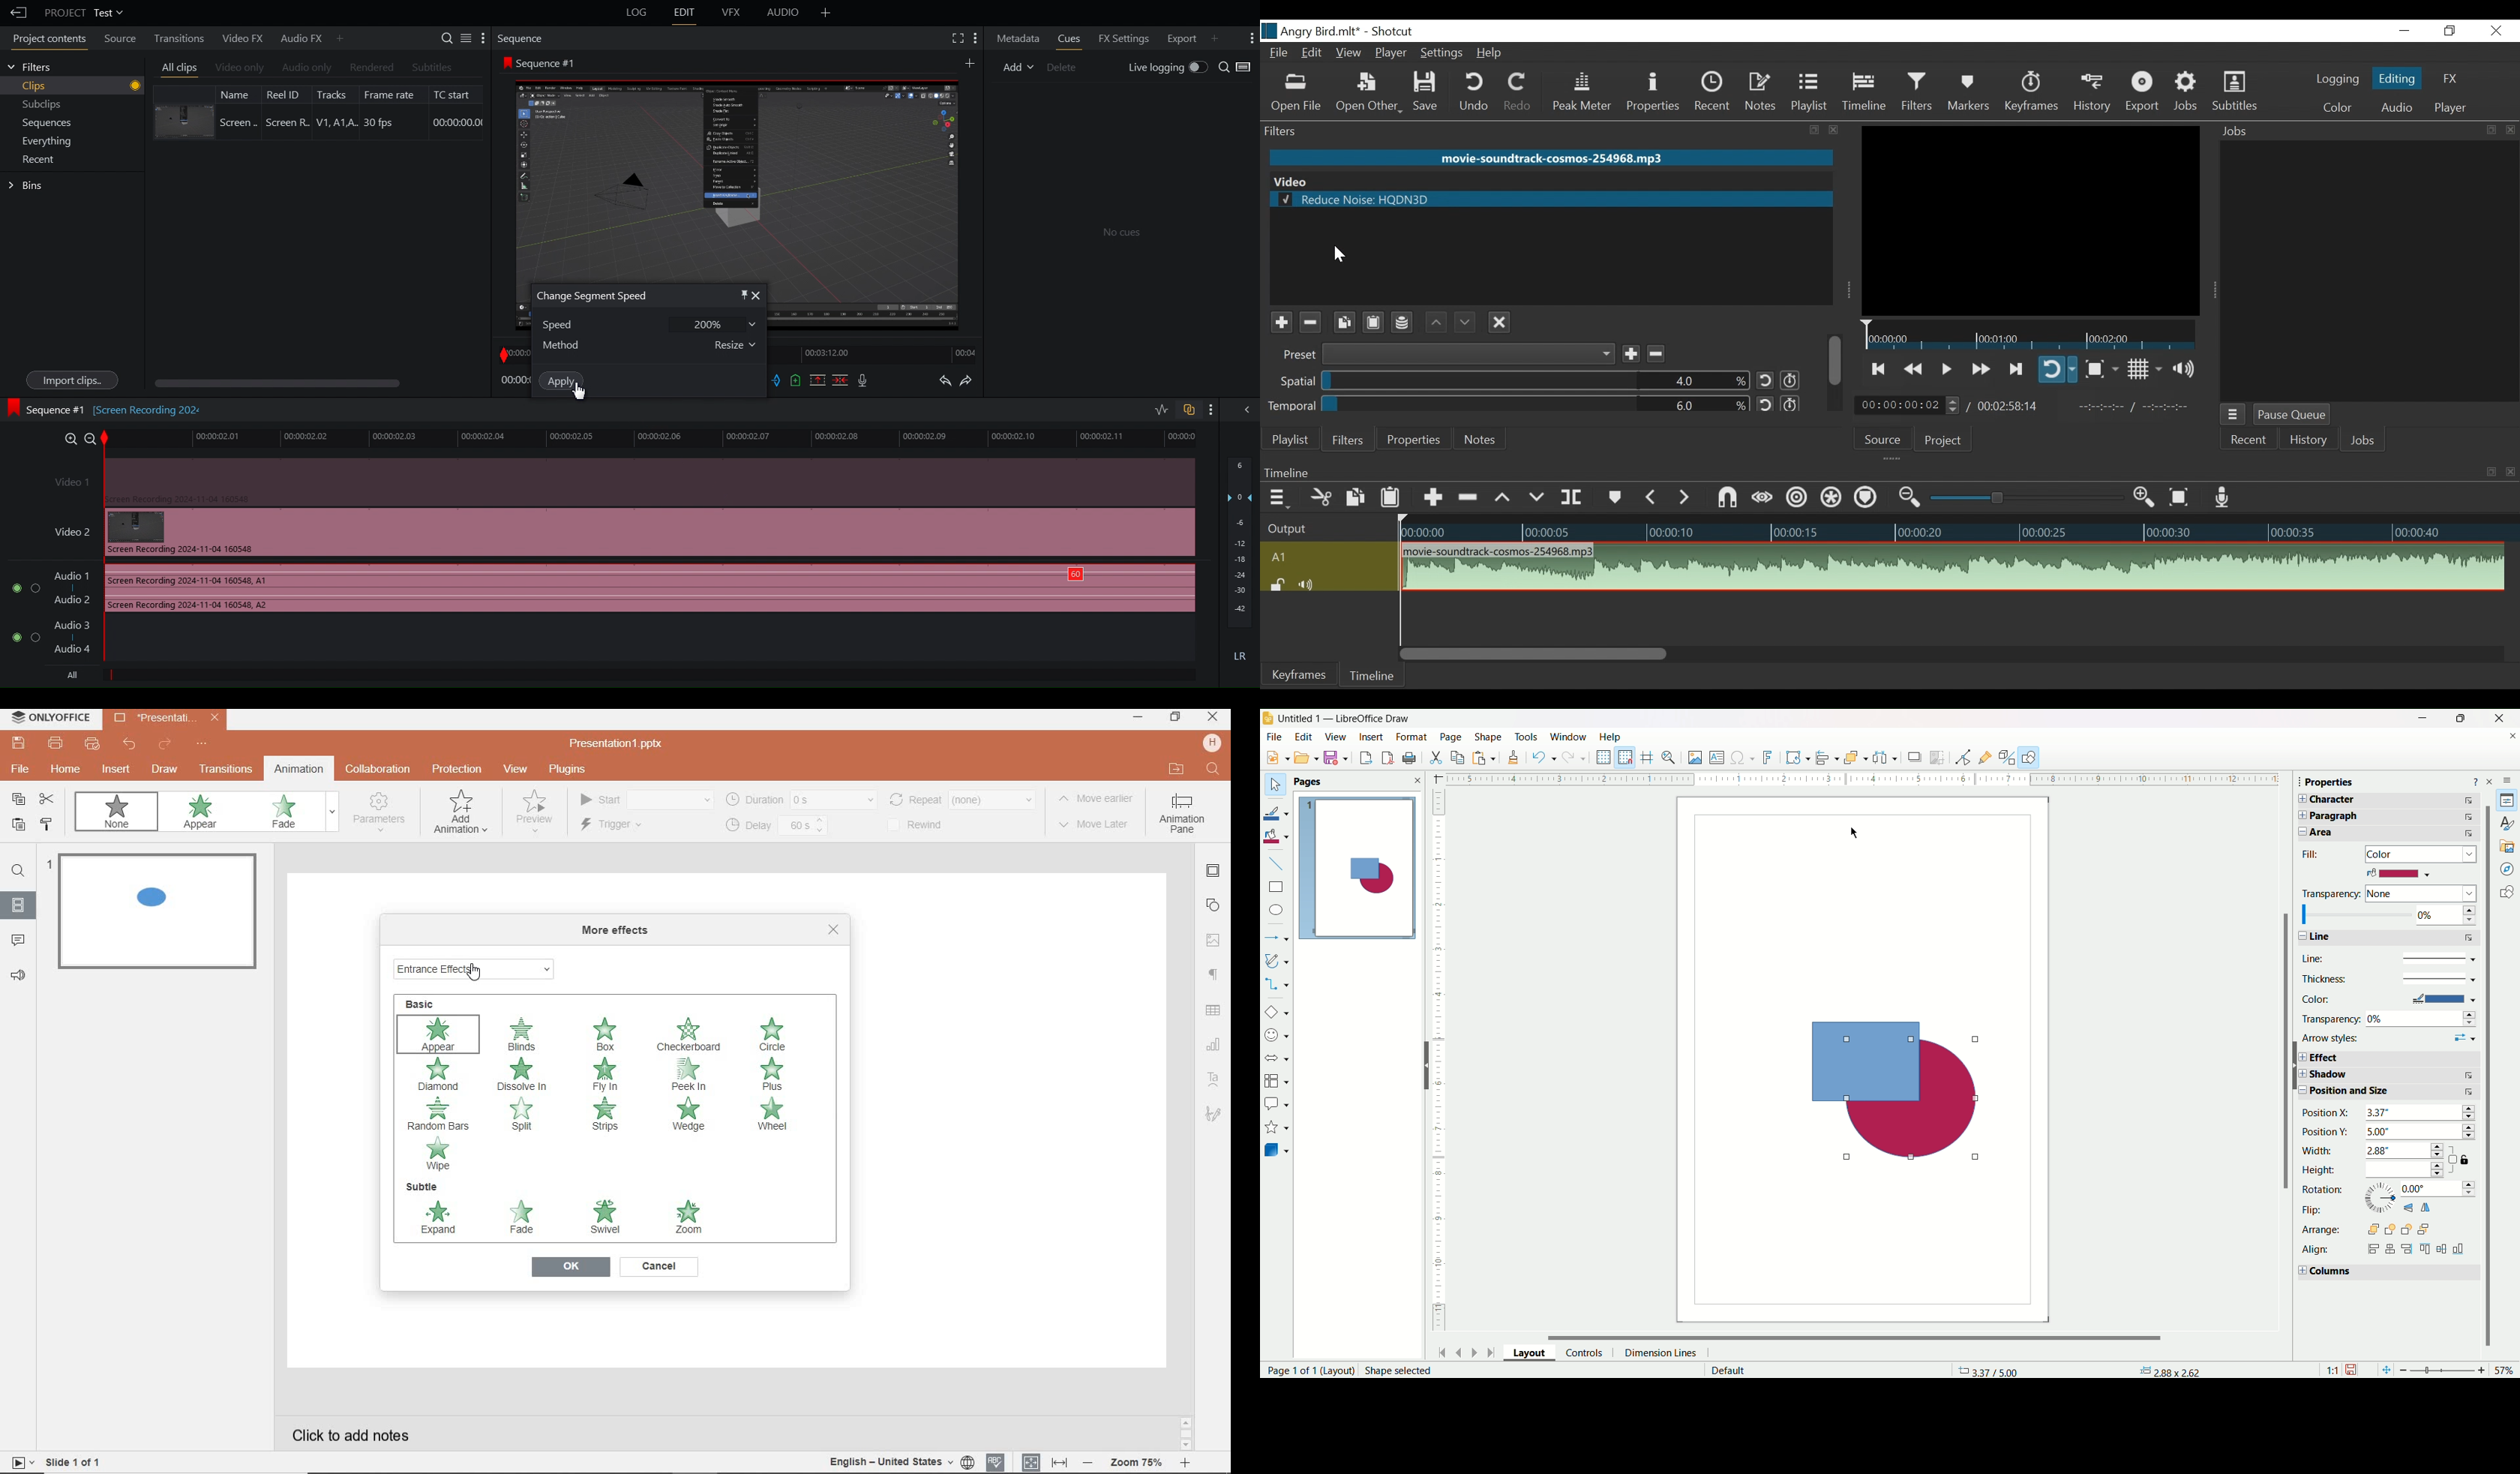  Describe the element at coordinates (18, 743) in the screenshot. I see `save` at that location.